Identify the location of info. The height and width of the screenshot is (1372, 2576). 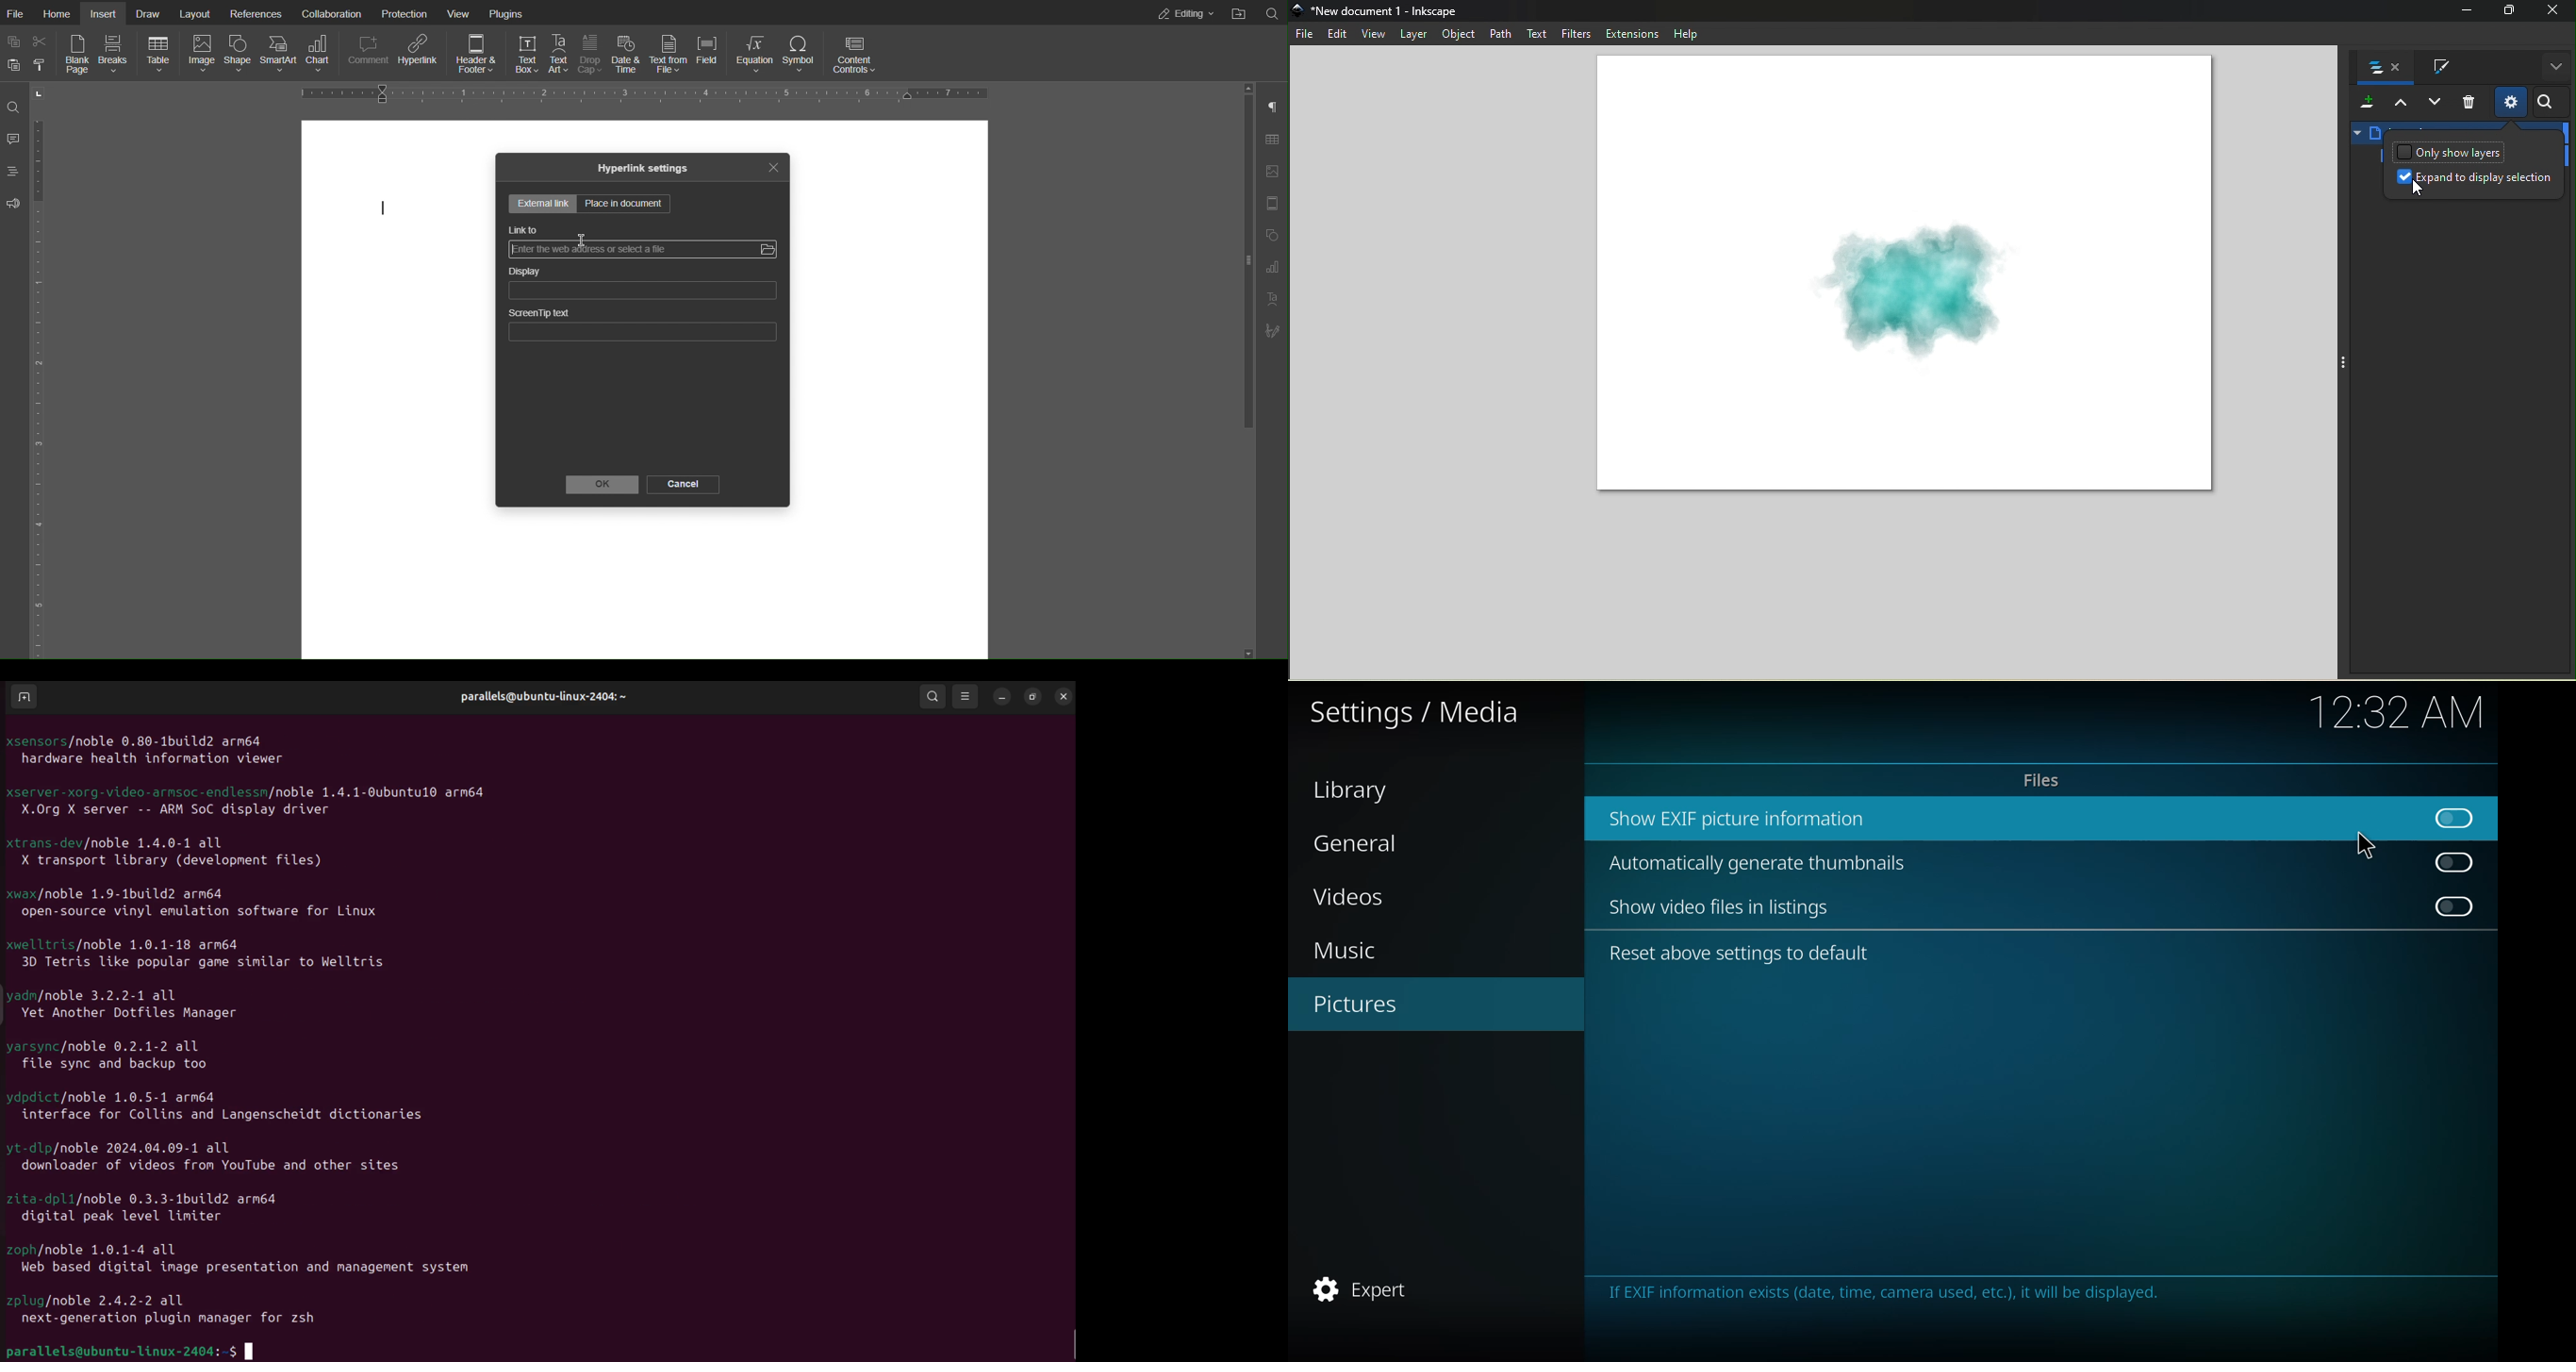
(1886, 1291).